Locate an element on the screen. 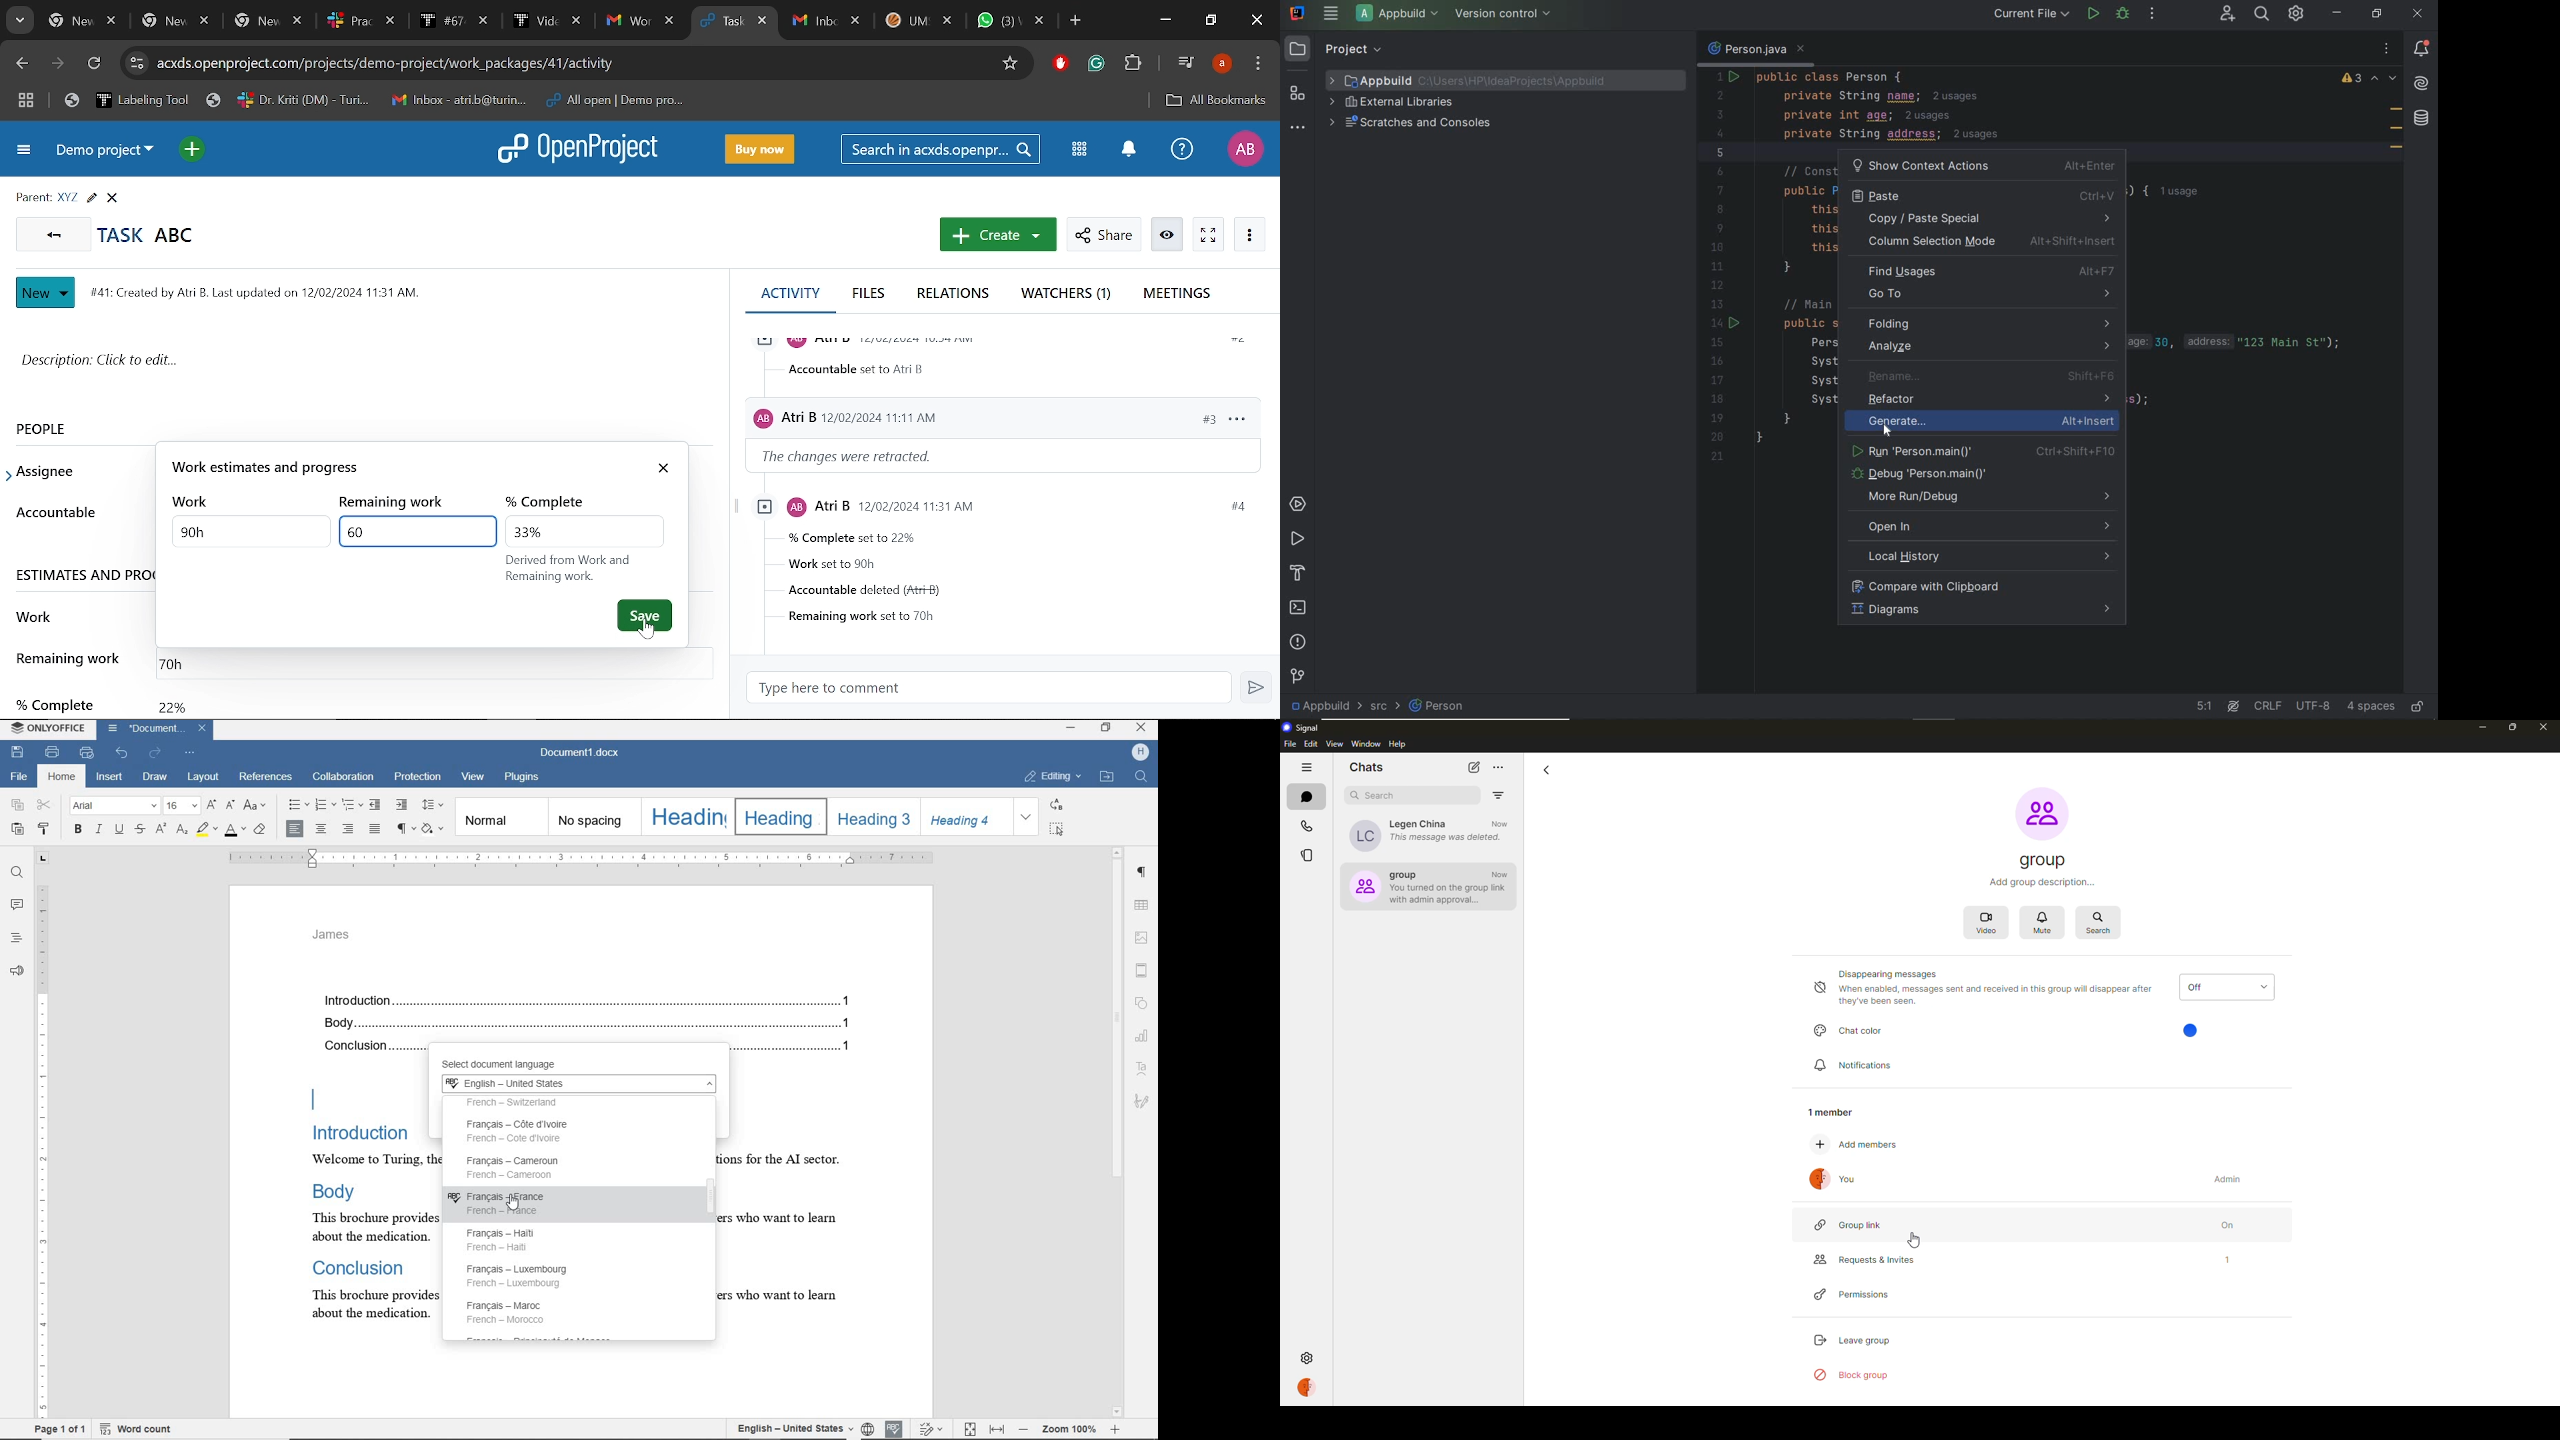 This screenshot has width=2576, height=1456. services is located at coordinates (1298, 503).